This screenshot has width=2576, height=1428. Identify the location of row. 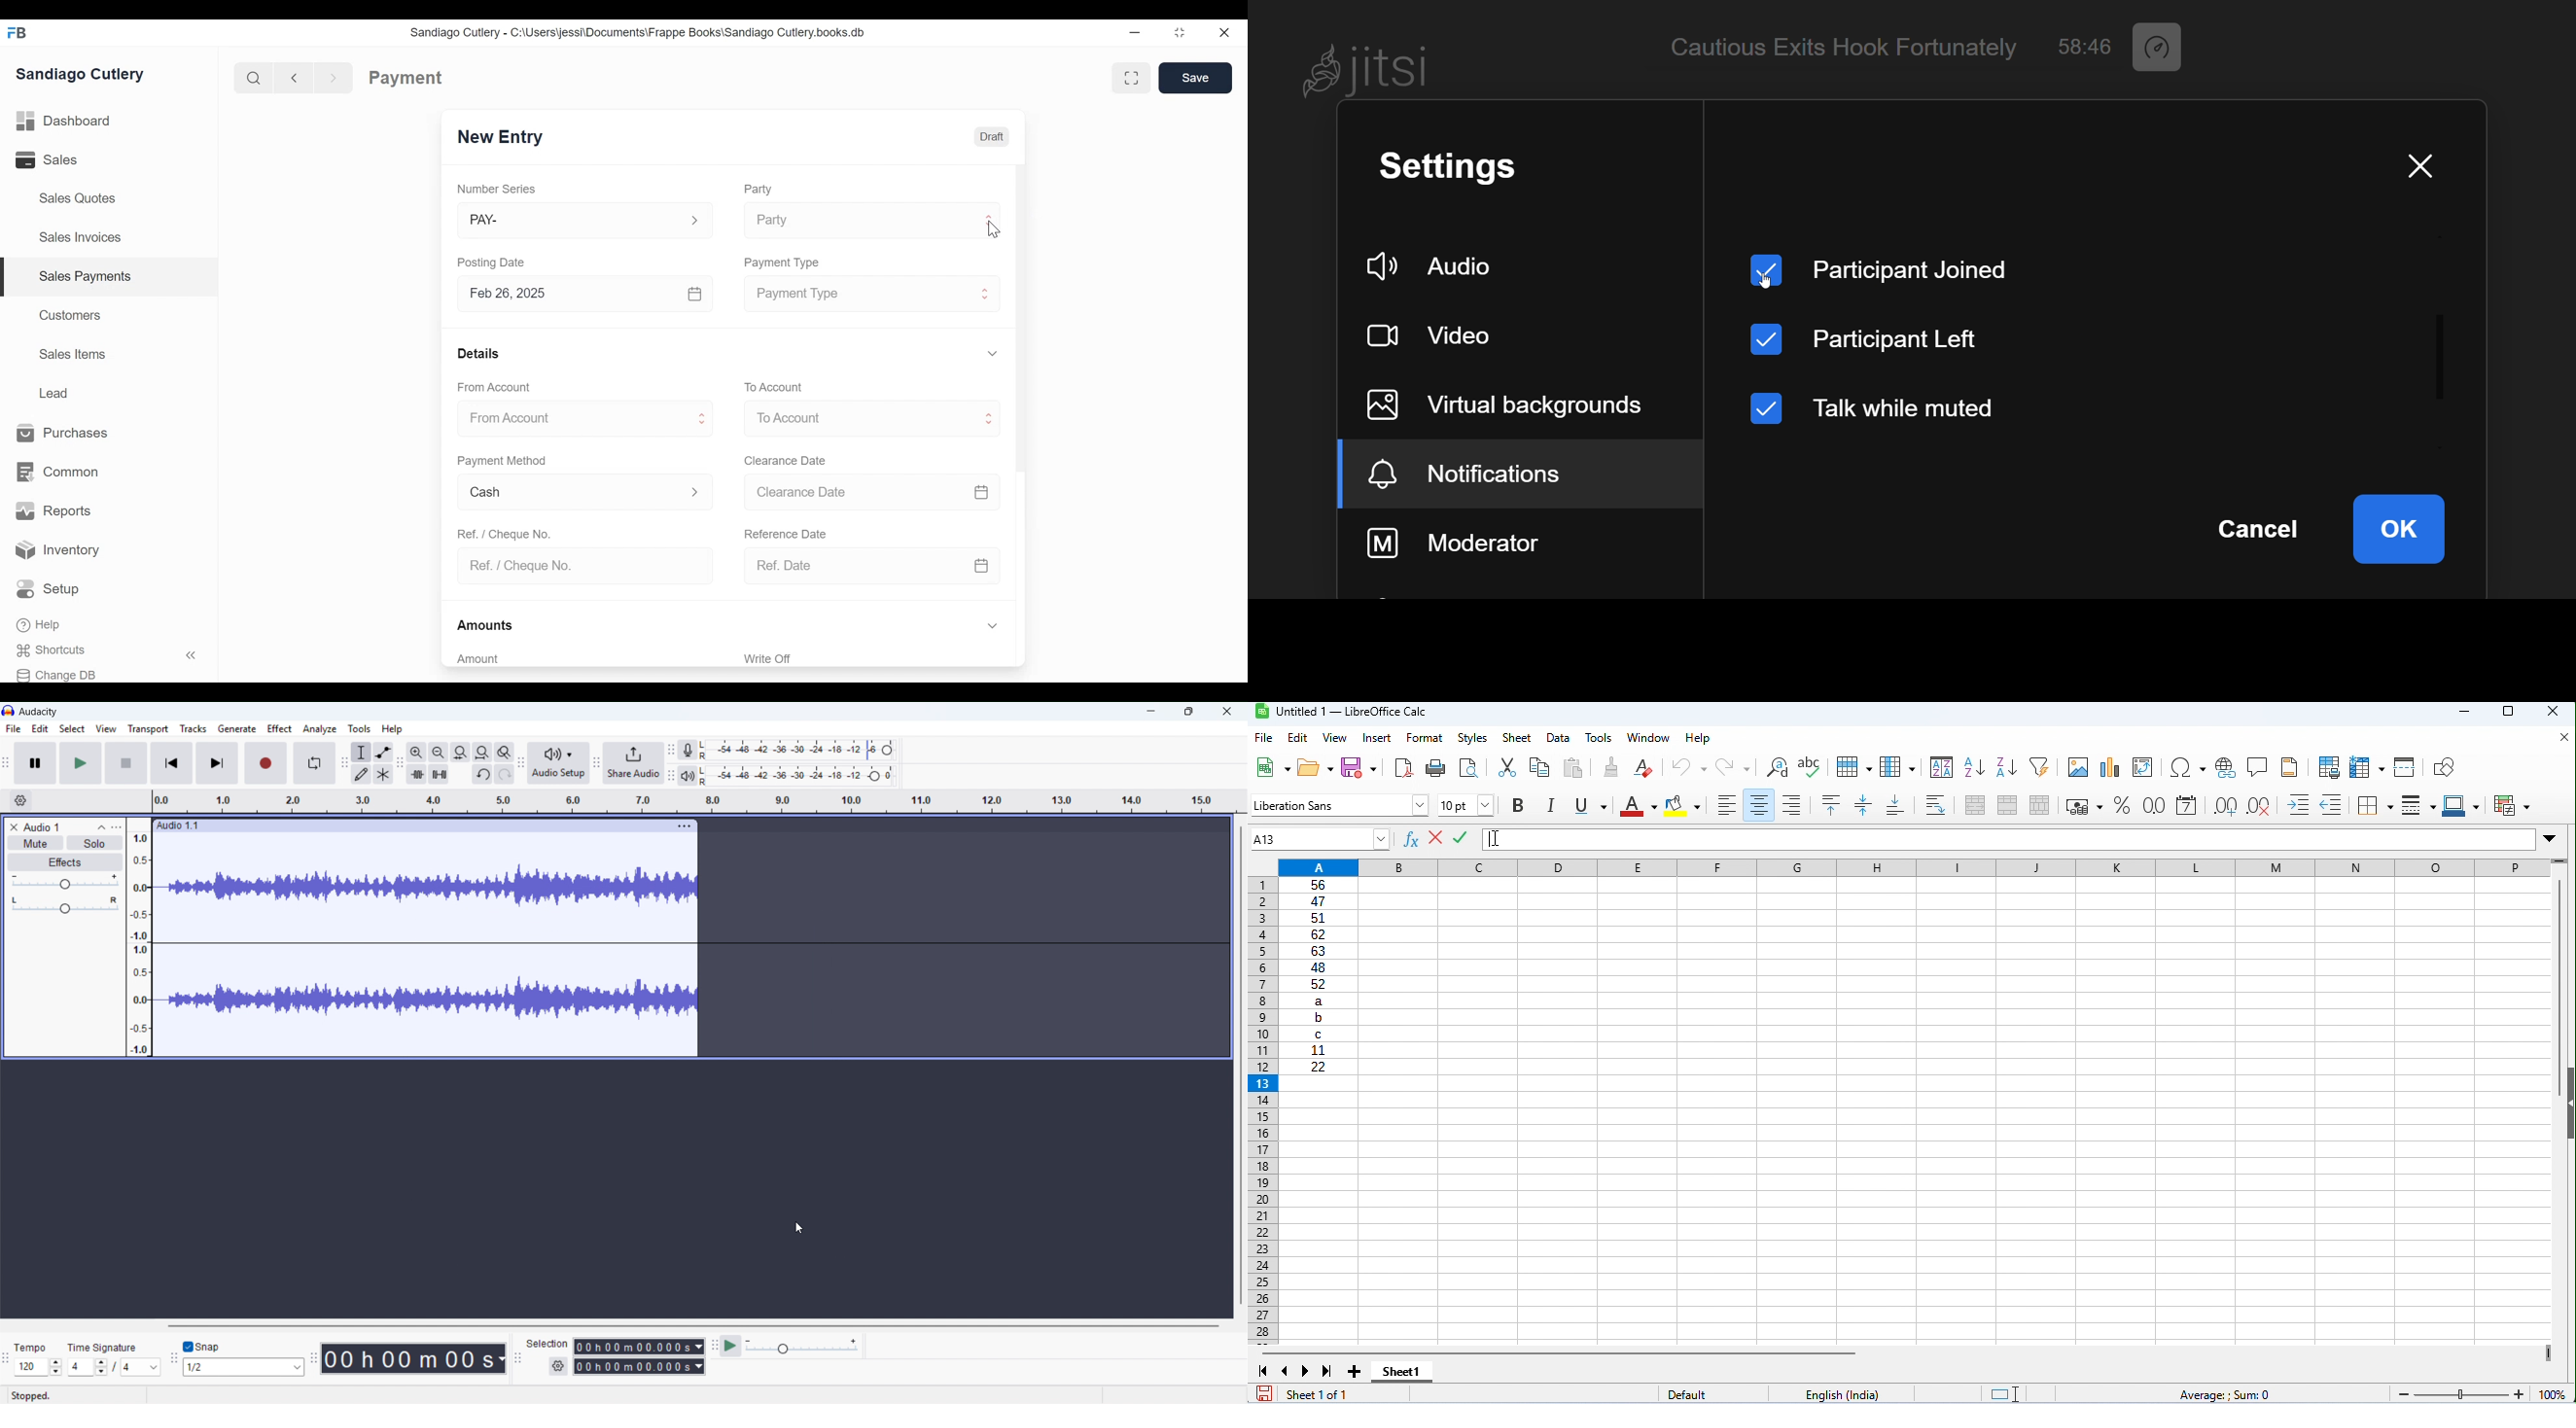
(1853, 765).